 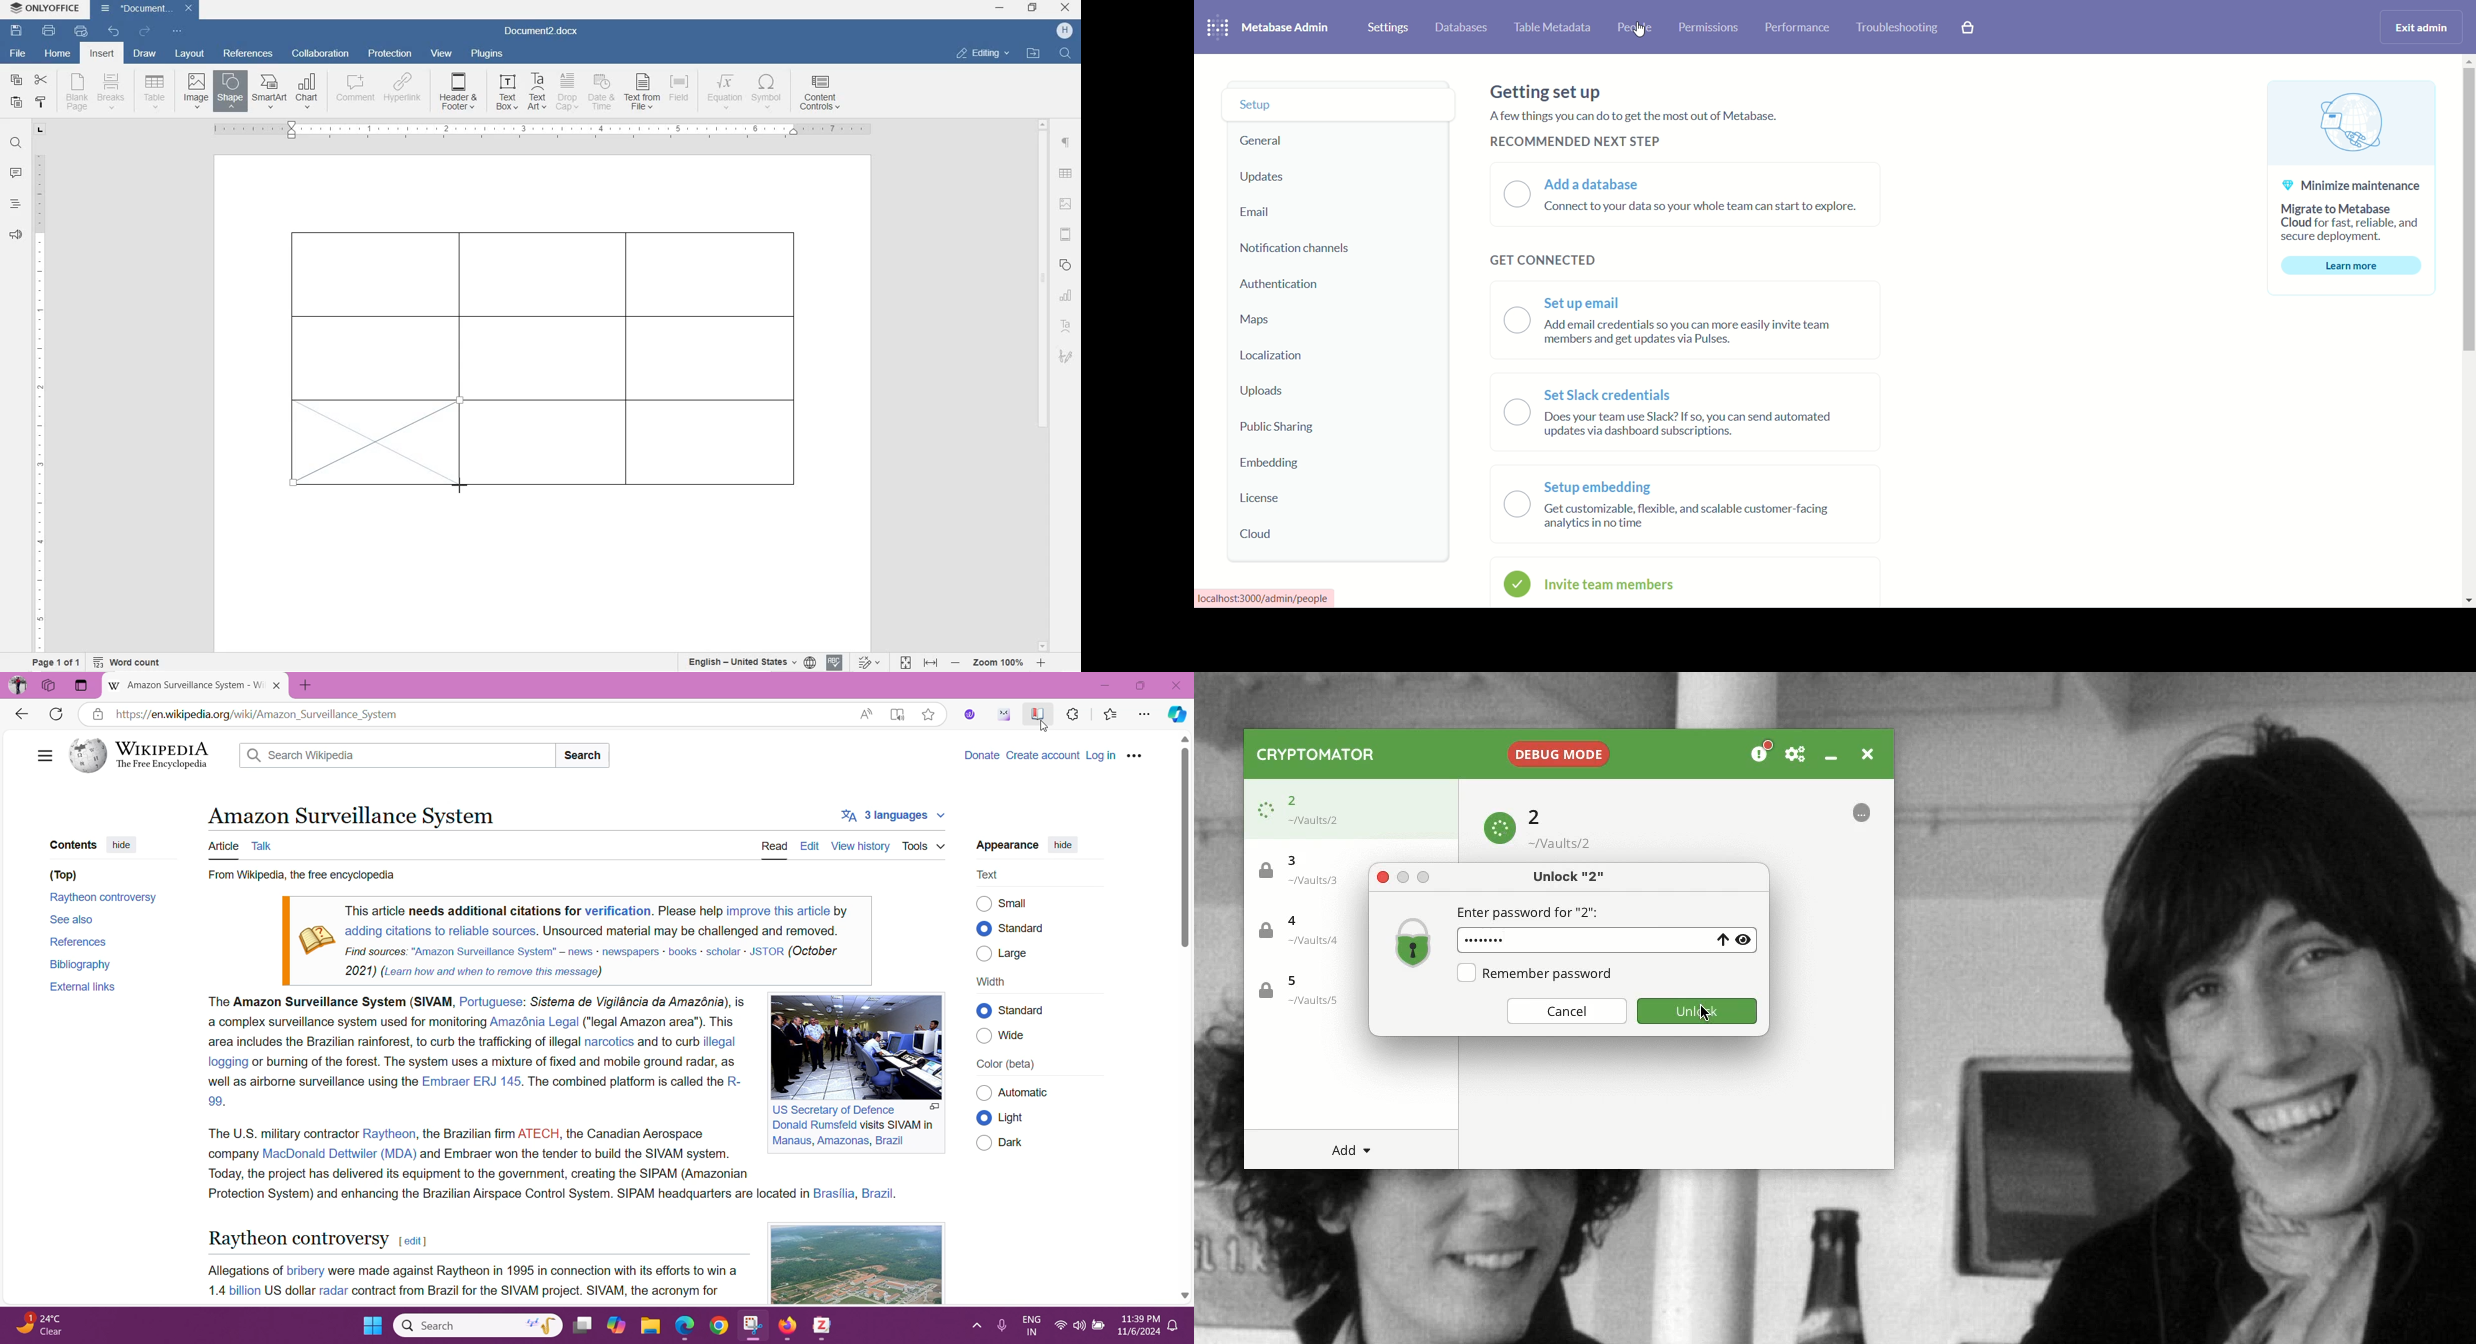 I want to click on logging, so click(x=225, y=1062).